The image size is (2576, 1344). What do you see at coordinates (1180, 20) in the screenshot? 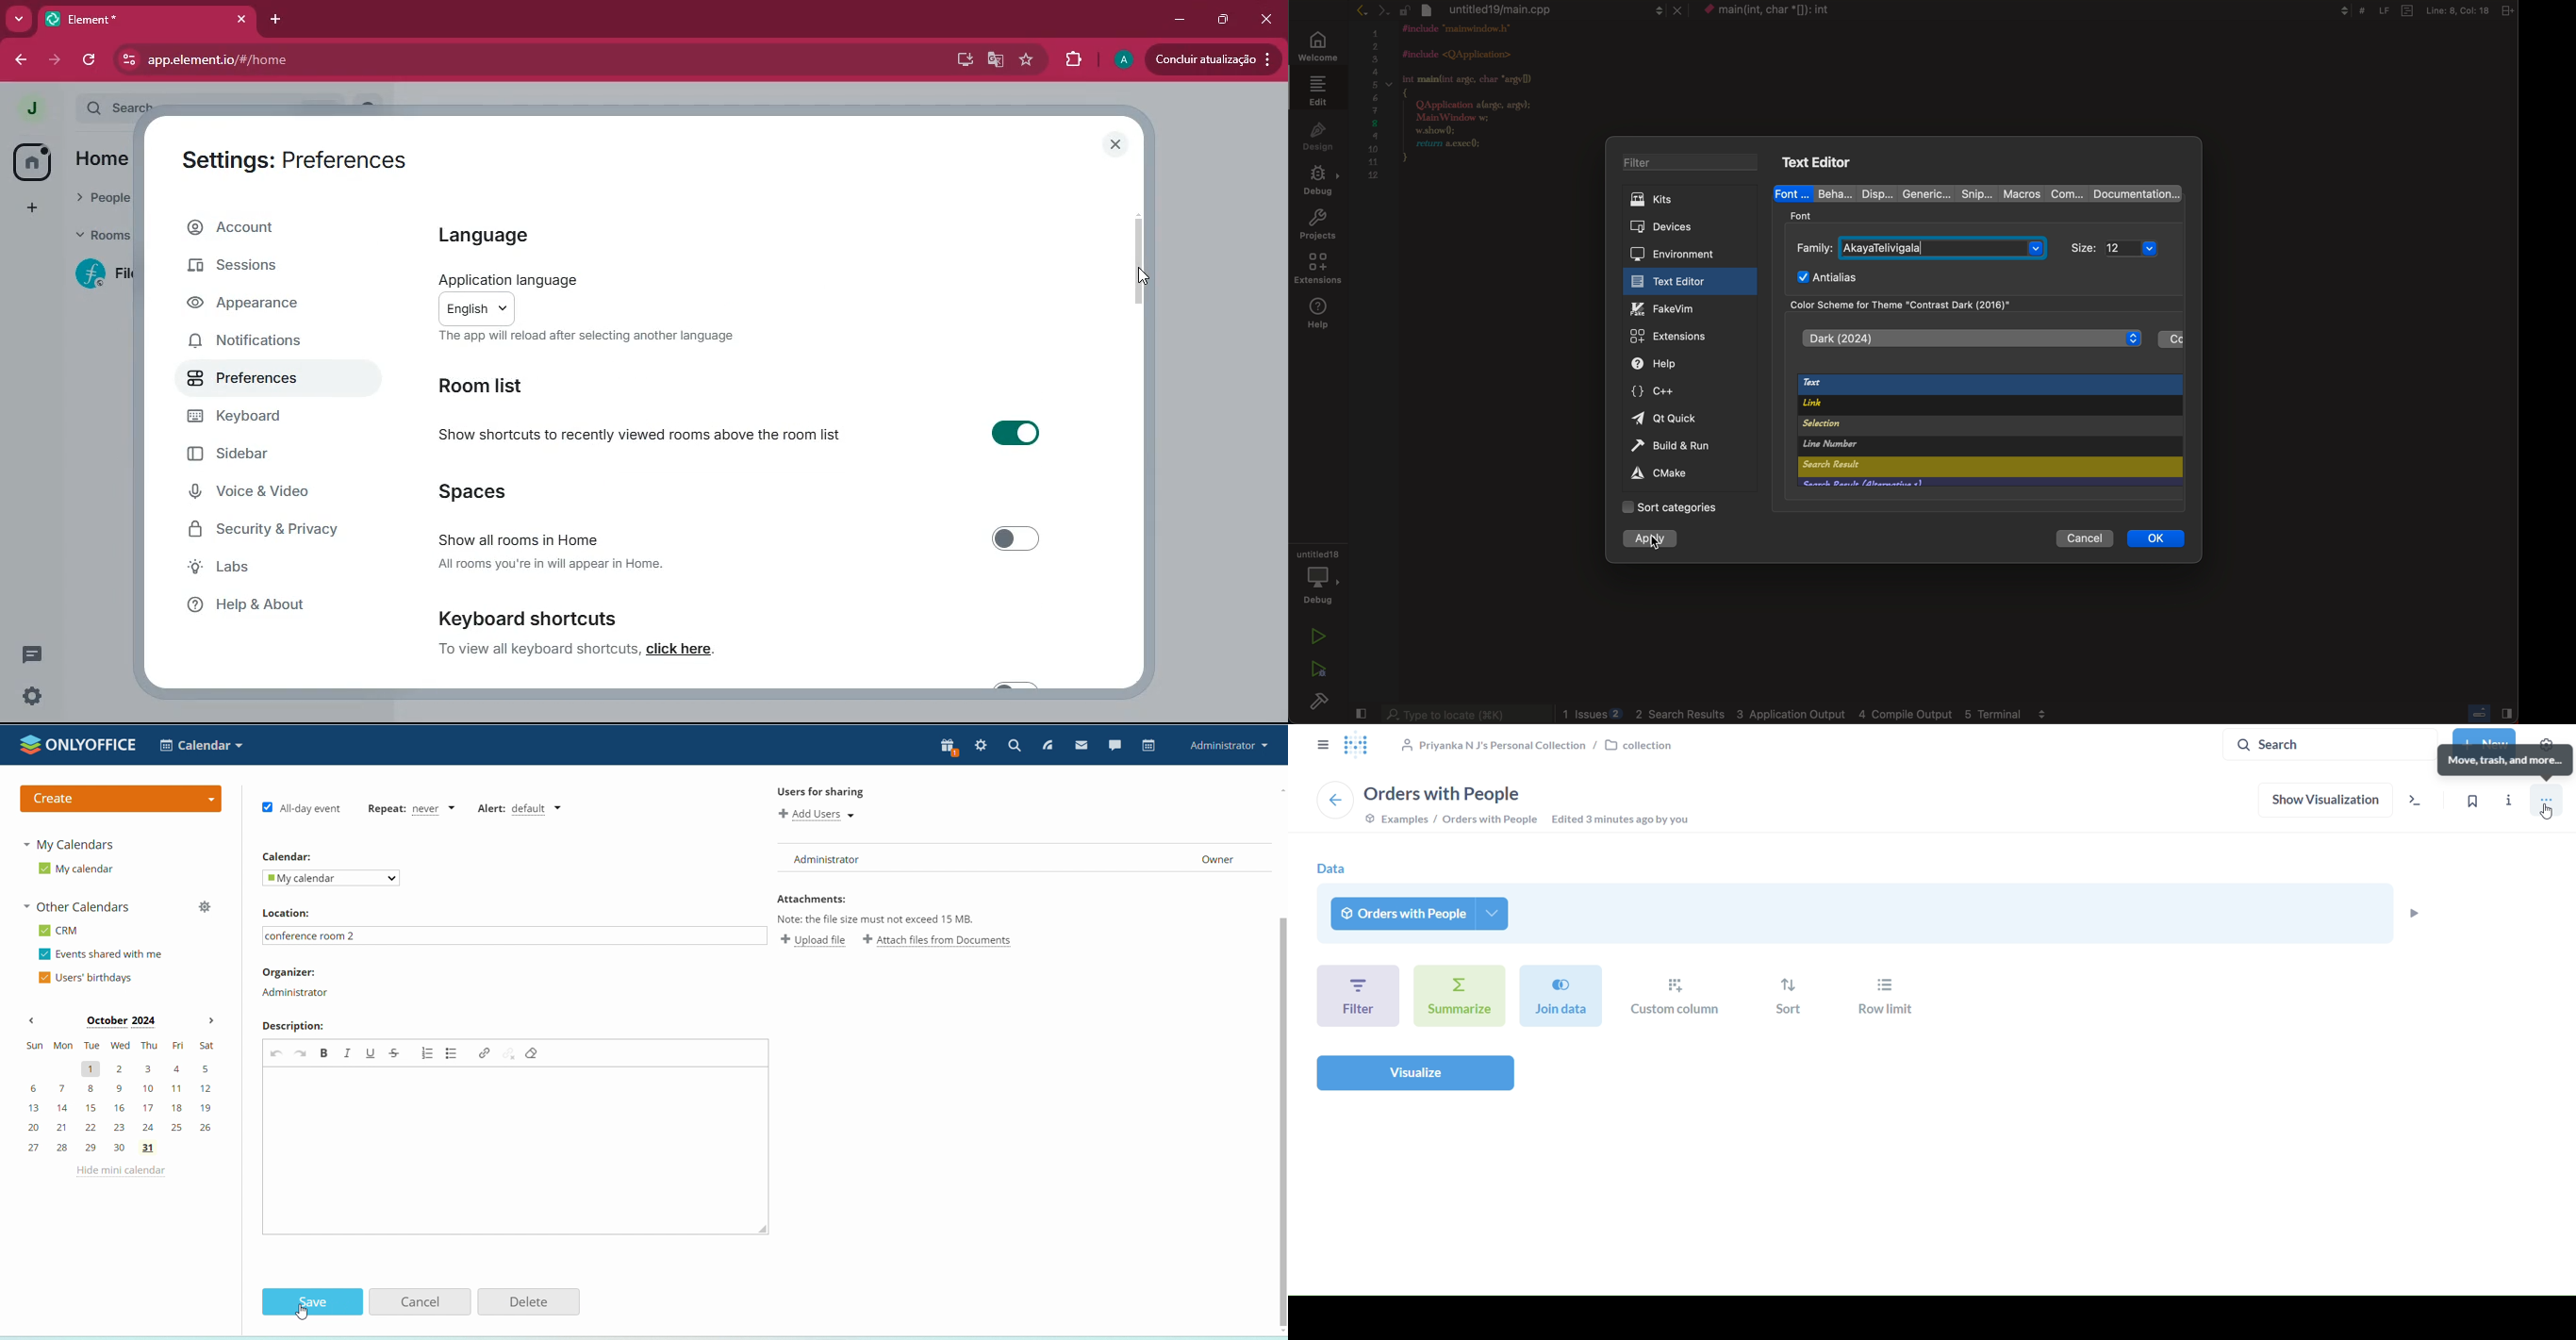
I see `minimize` at bounding box center [1180, 20].